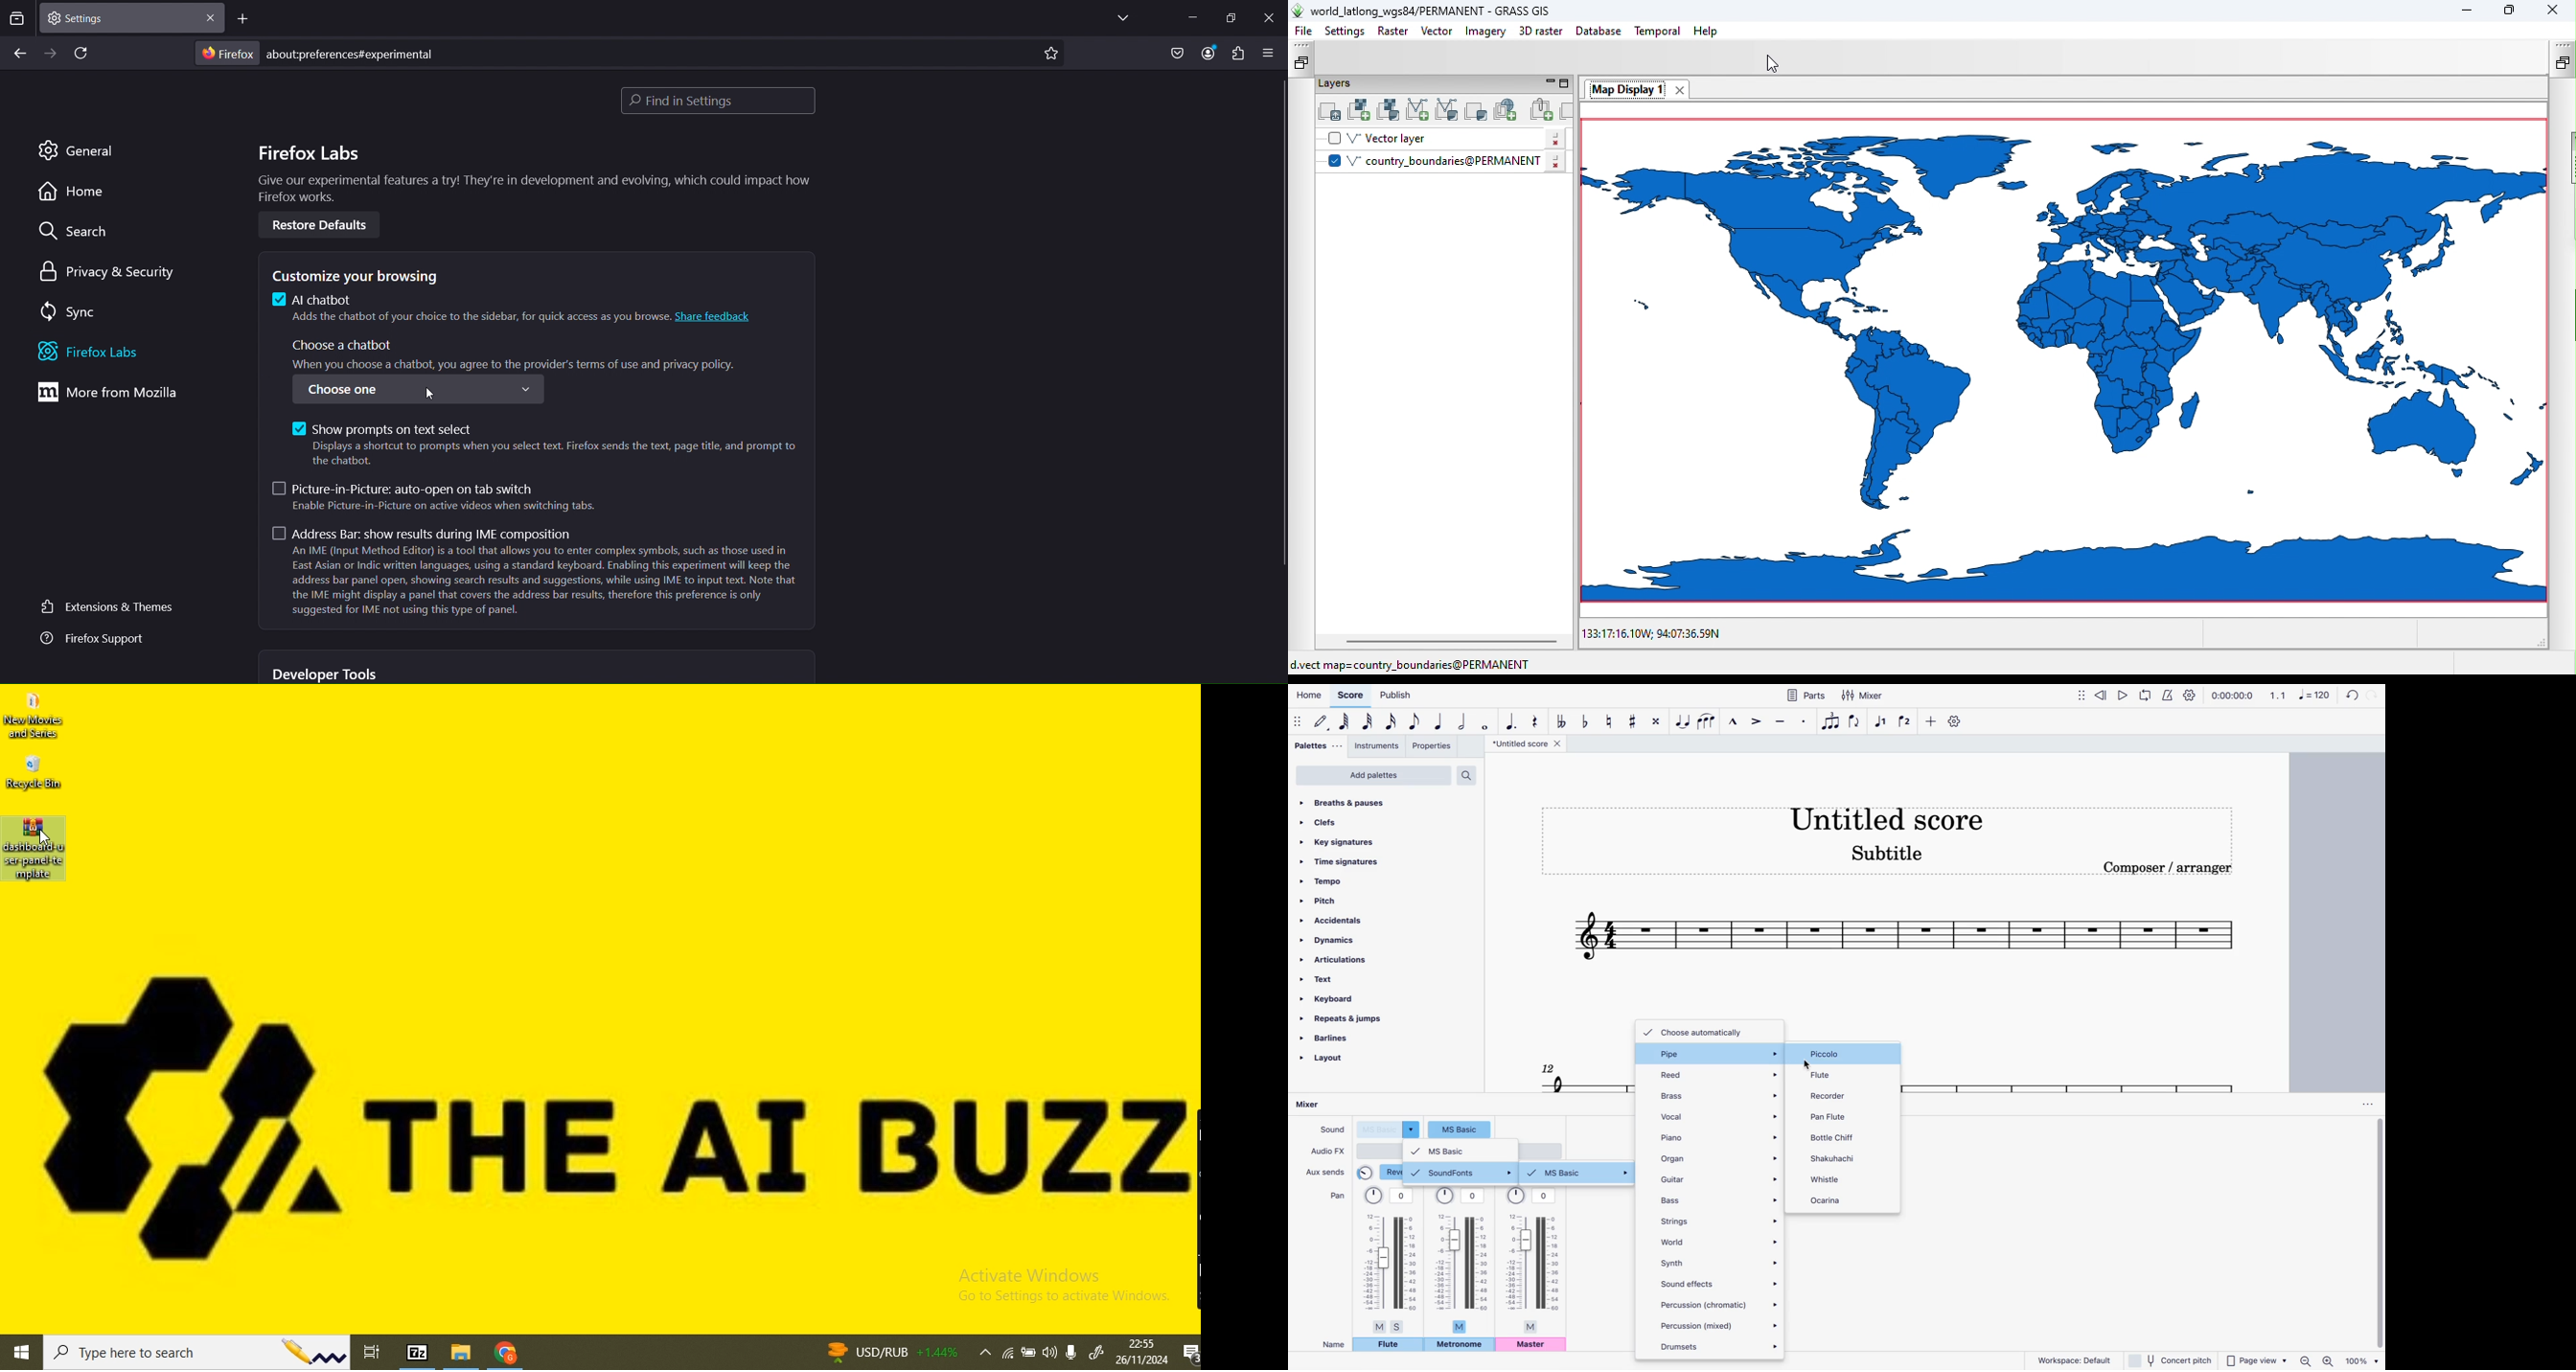 The width and height of the screenshot is (2576, 1372). What do you see at coordinates (1338, 1062) in the screenshot?
I see `layout` at bounding box center [1338, 1062].